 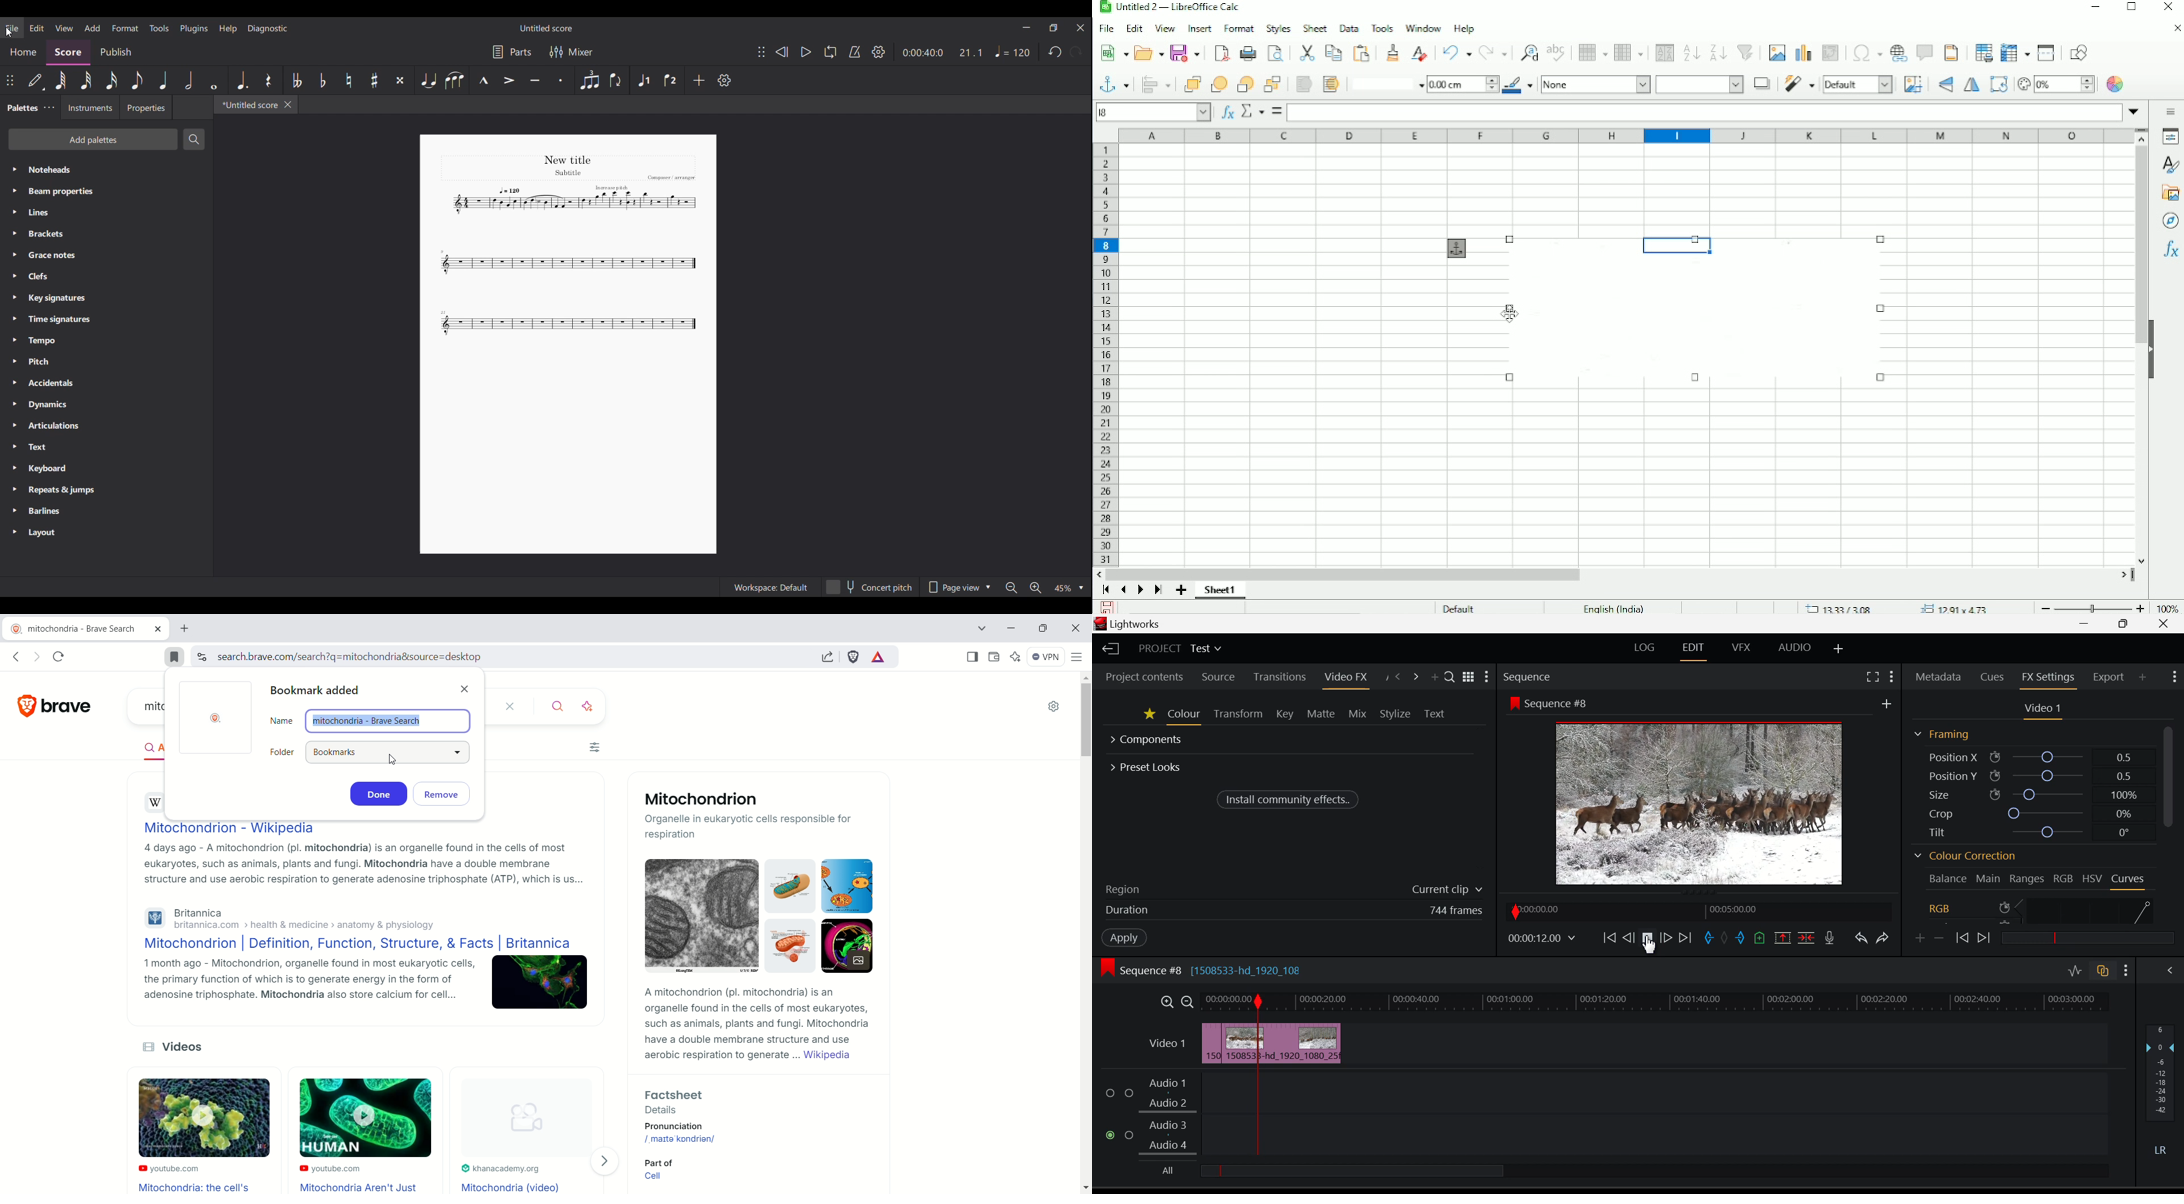 What do you see at coordinates (1134, 29) in the screenshot?
I see `Edit` at bounding box center [1134, 29].